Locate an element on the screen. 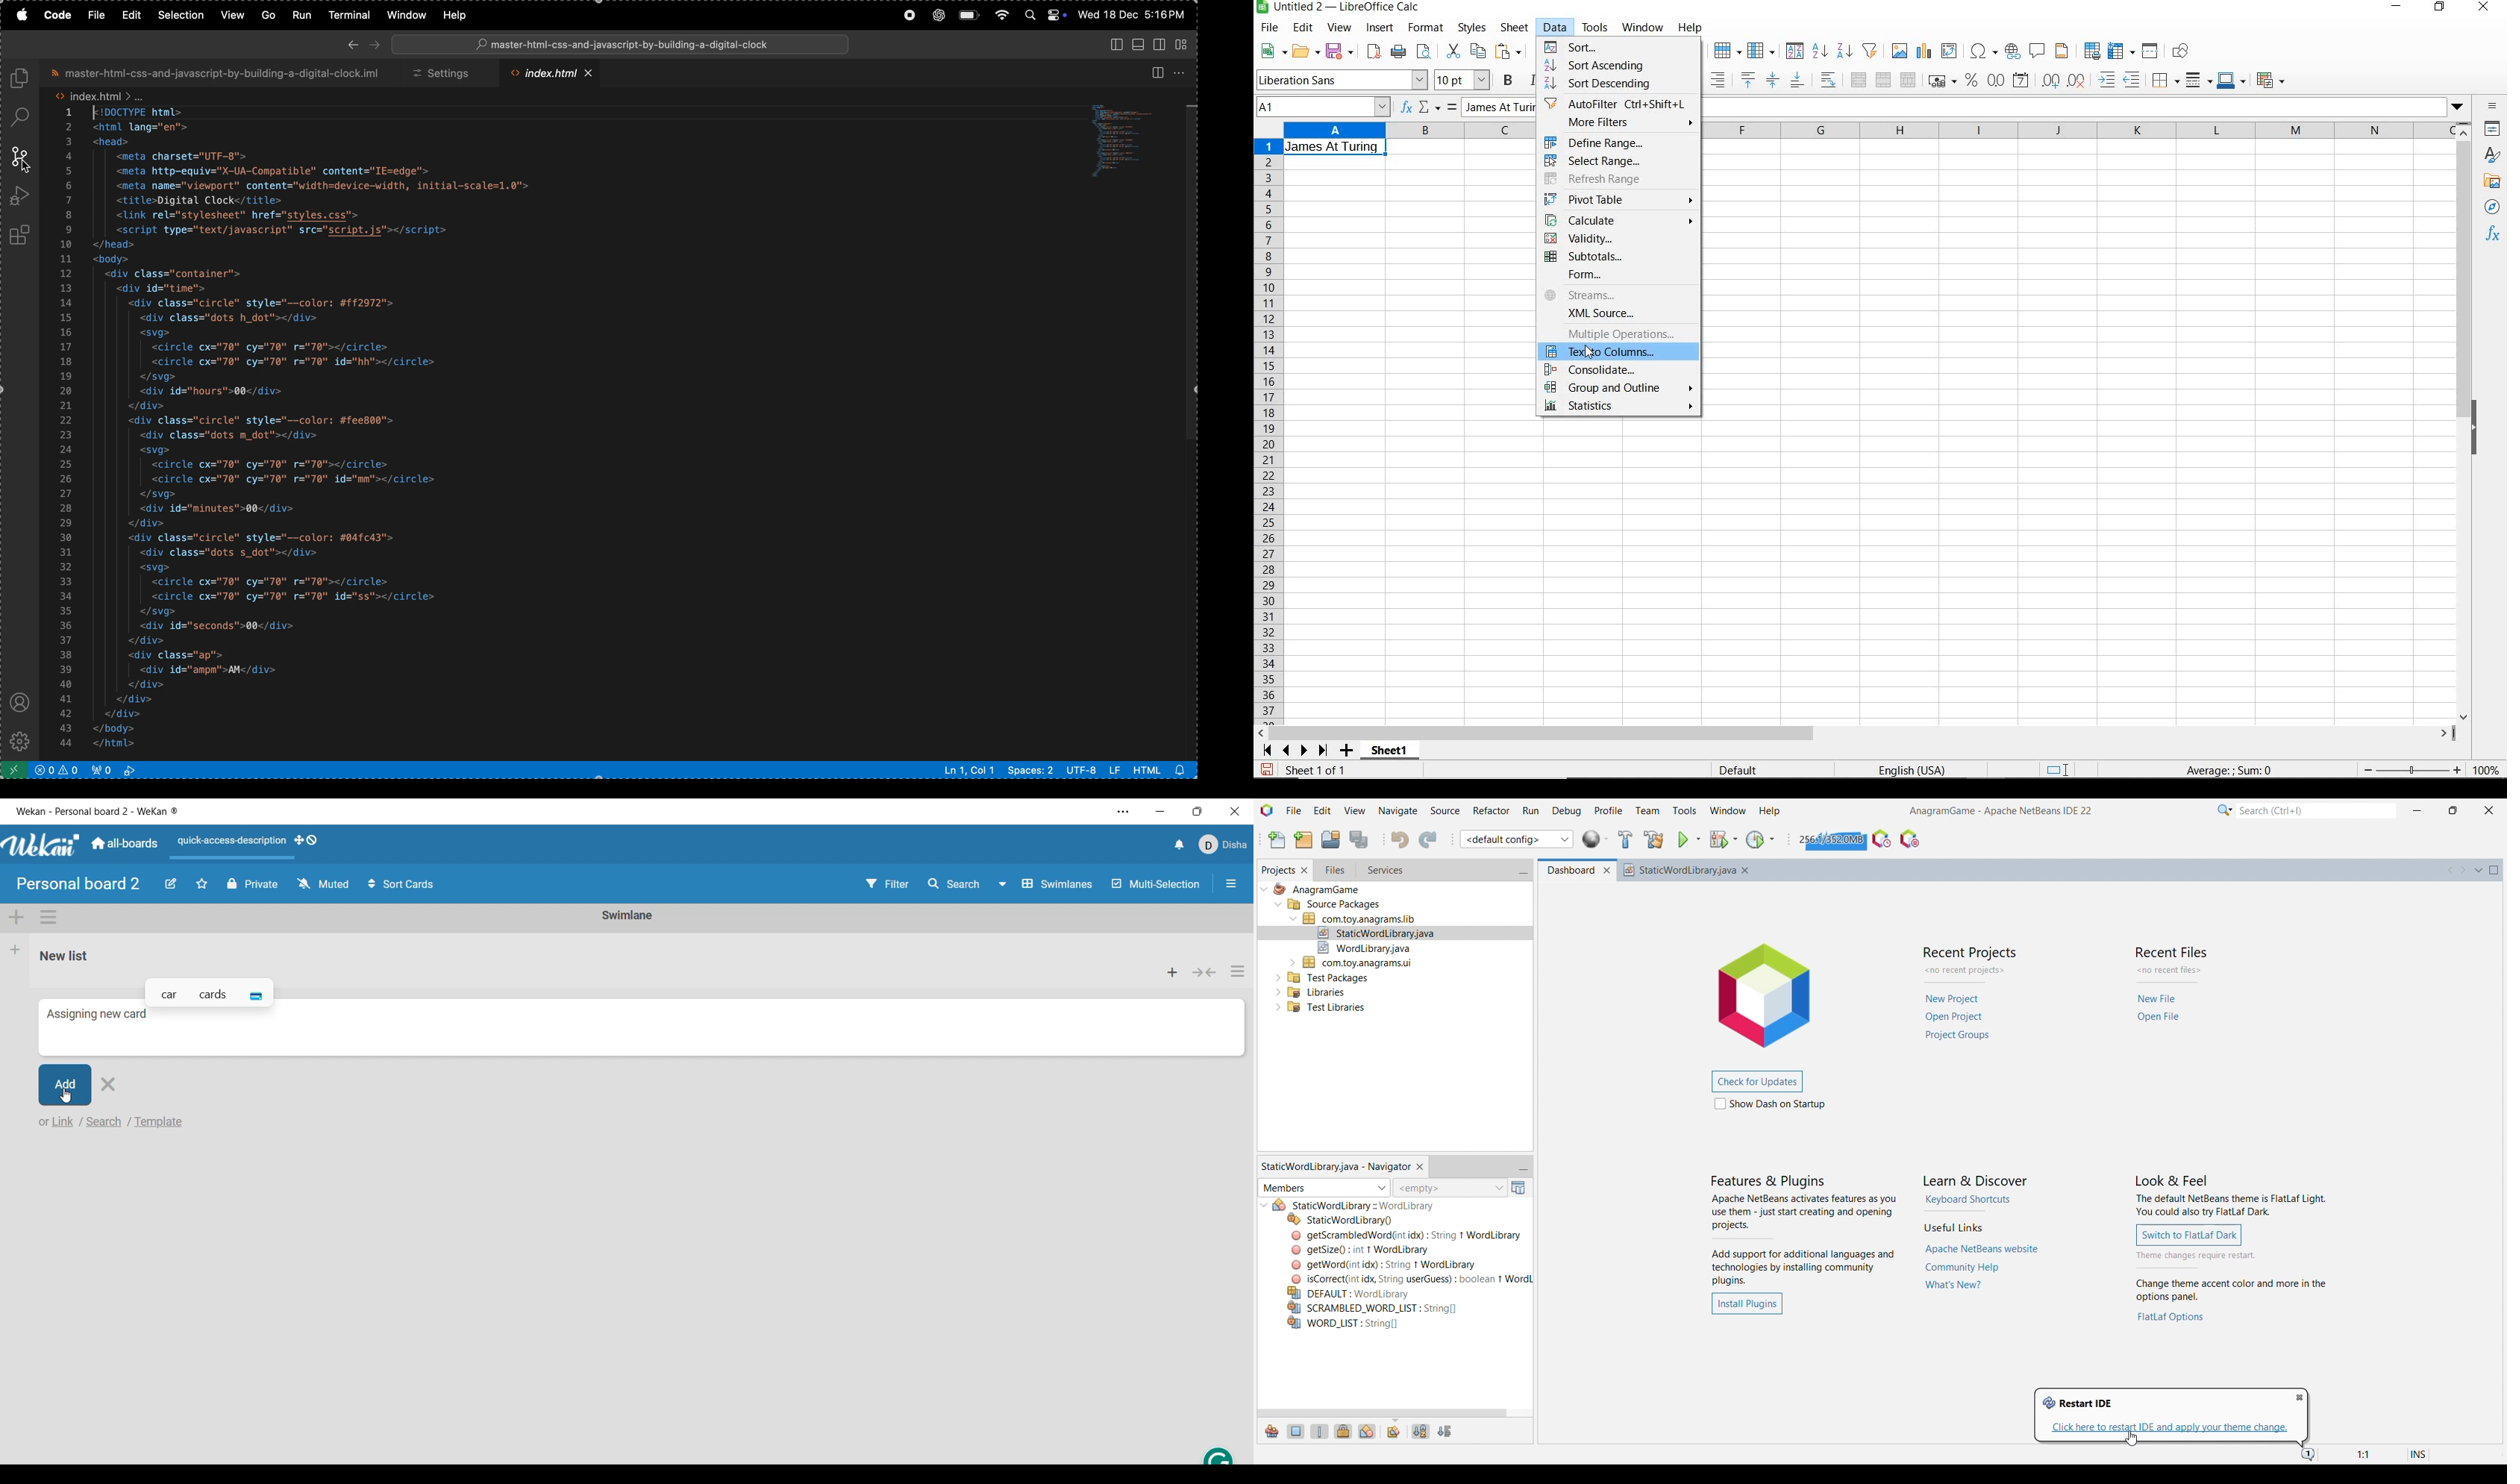 The image size is (2520, 1484). extensions is located at coordinates (24, 233).